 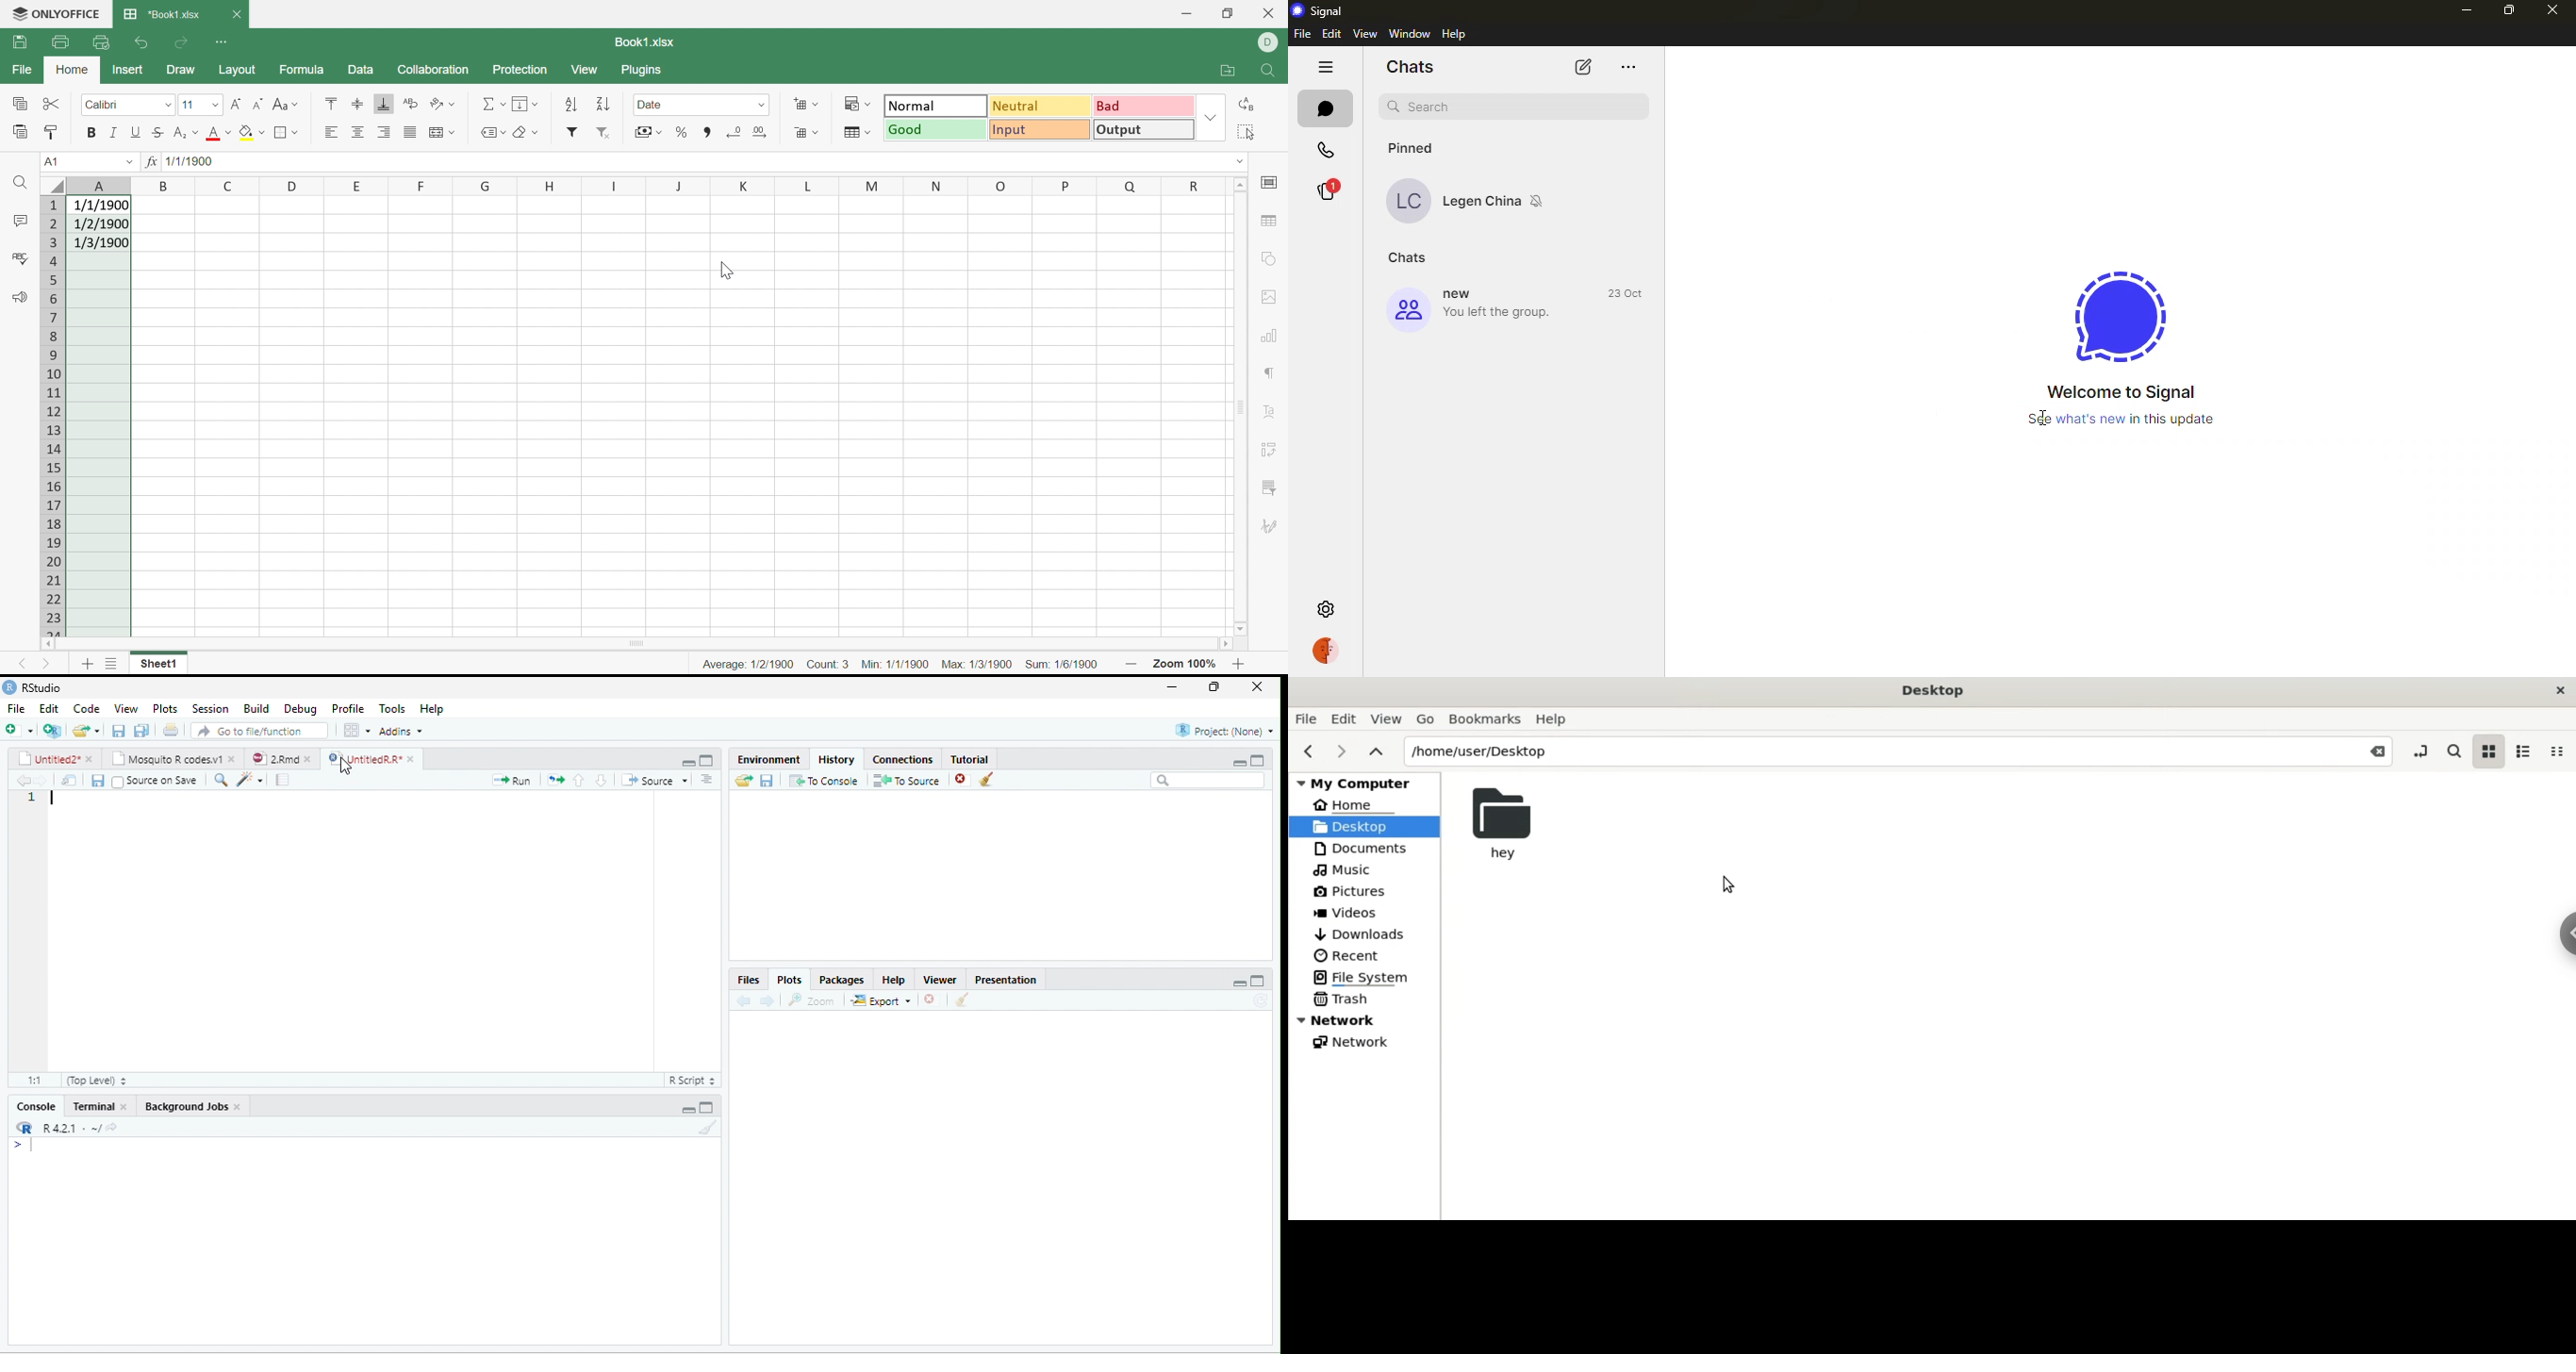 I want to click on welcome, so click(x=2122, y=392).